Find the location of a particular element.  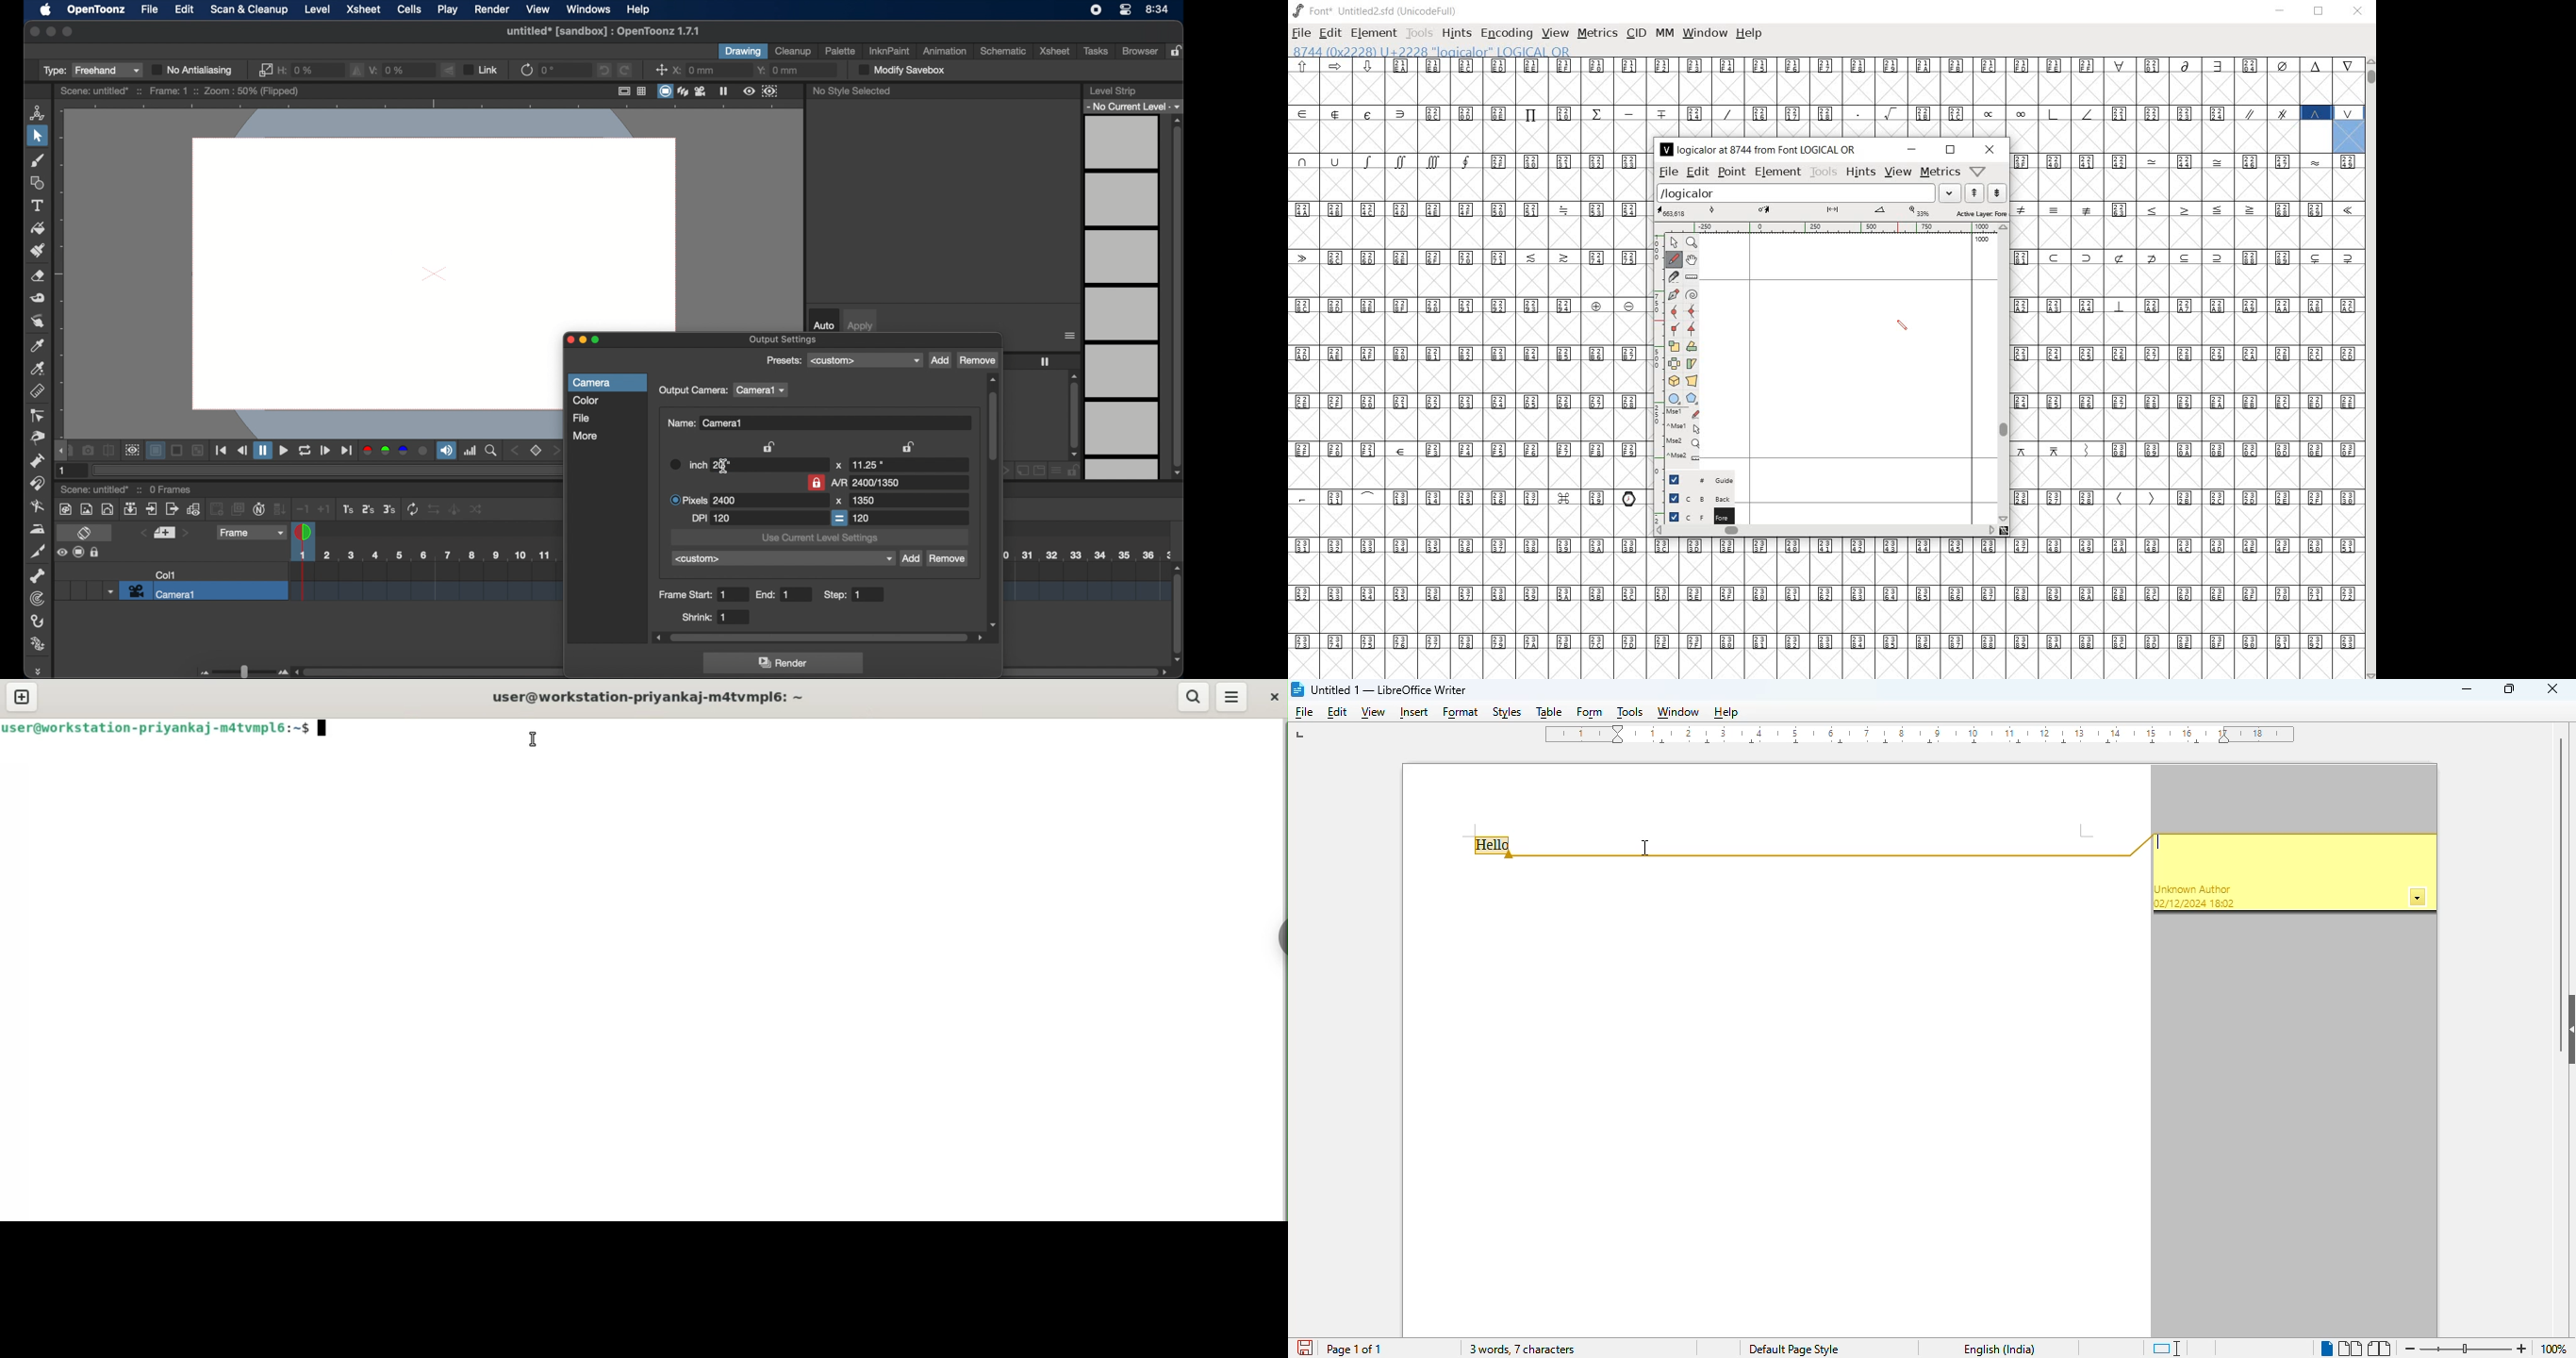

user@workstation-priyankaj-matvmpl6:~$ is located at coordinates (175, 728).